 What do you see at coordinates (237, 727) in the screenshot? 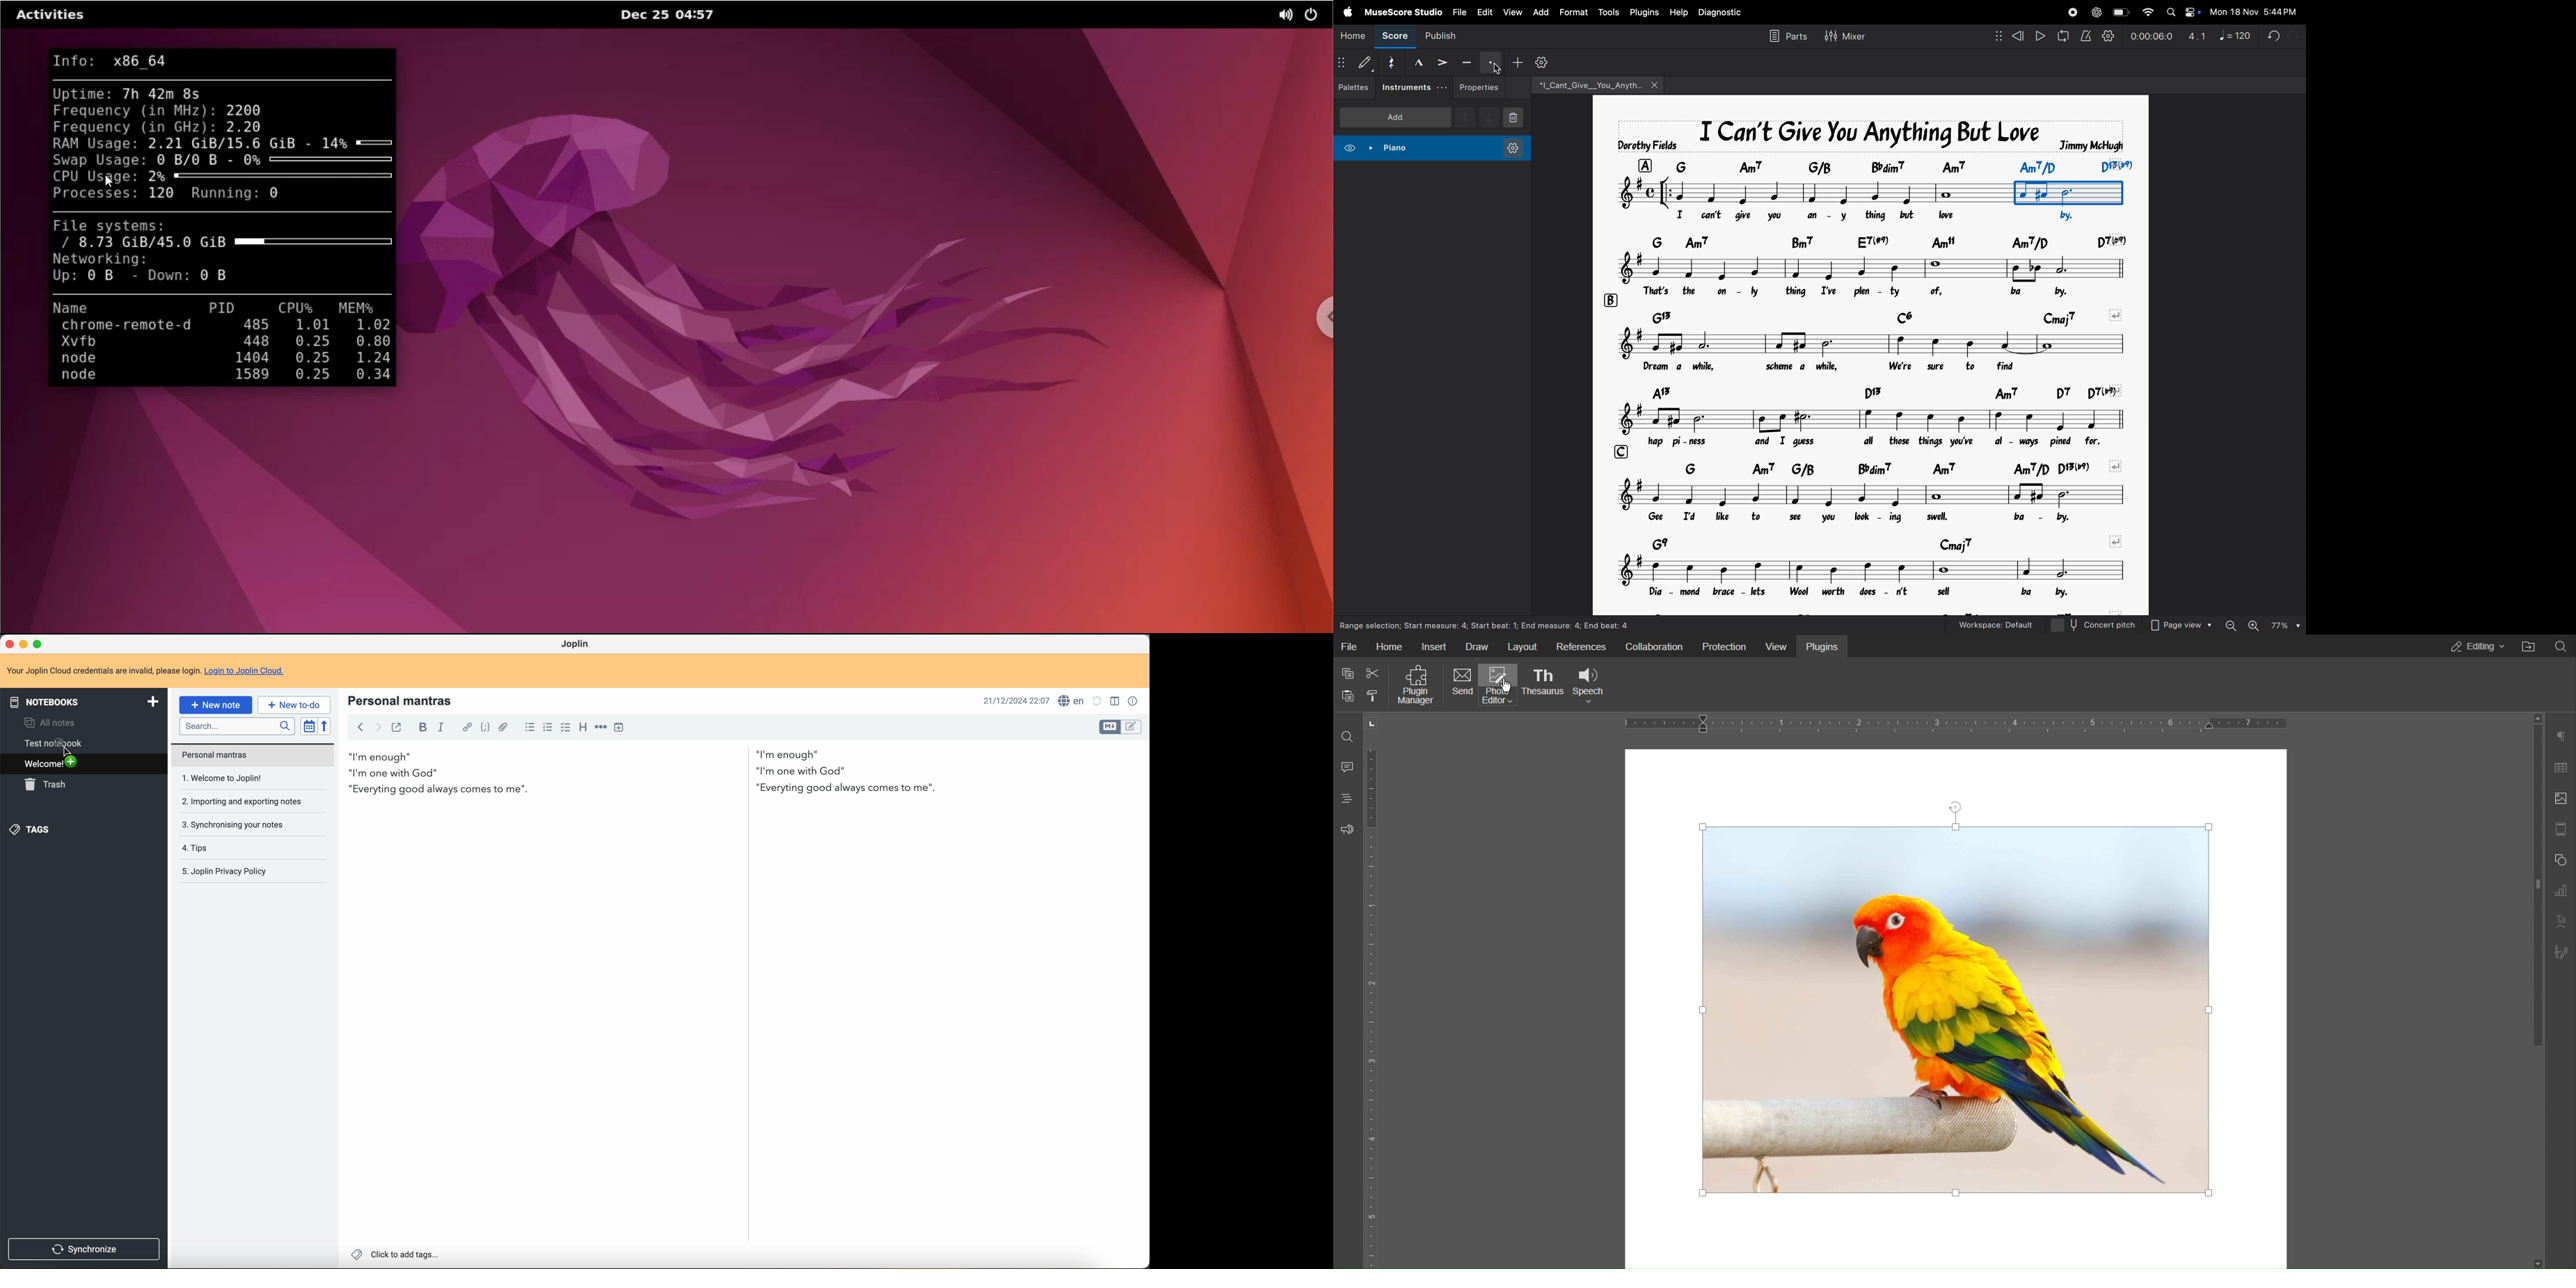
I see `search bar` at bounding box center [237, 727].